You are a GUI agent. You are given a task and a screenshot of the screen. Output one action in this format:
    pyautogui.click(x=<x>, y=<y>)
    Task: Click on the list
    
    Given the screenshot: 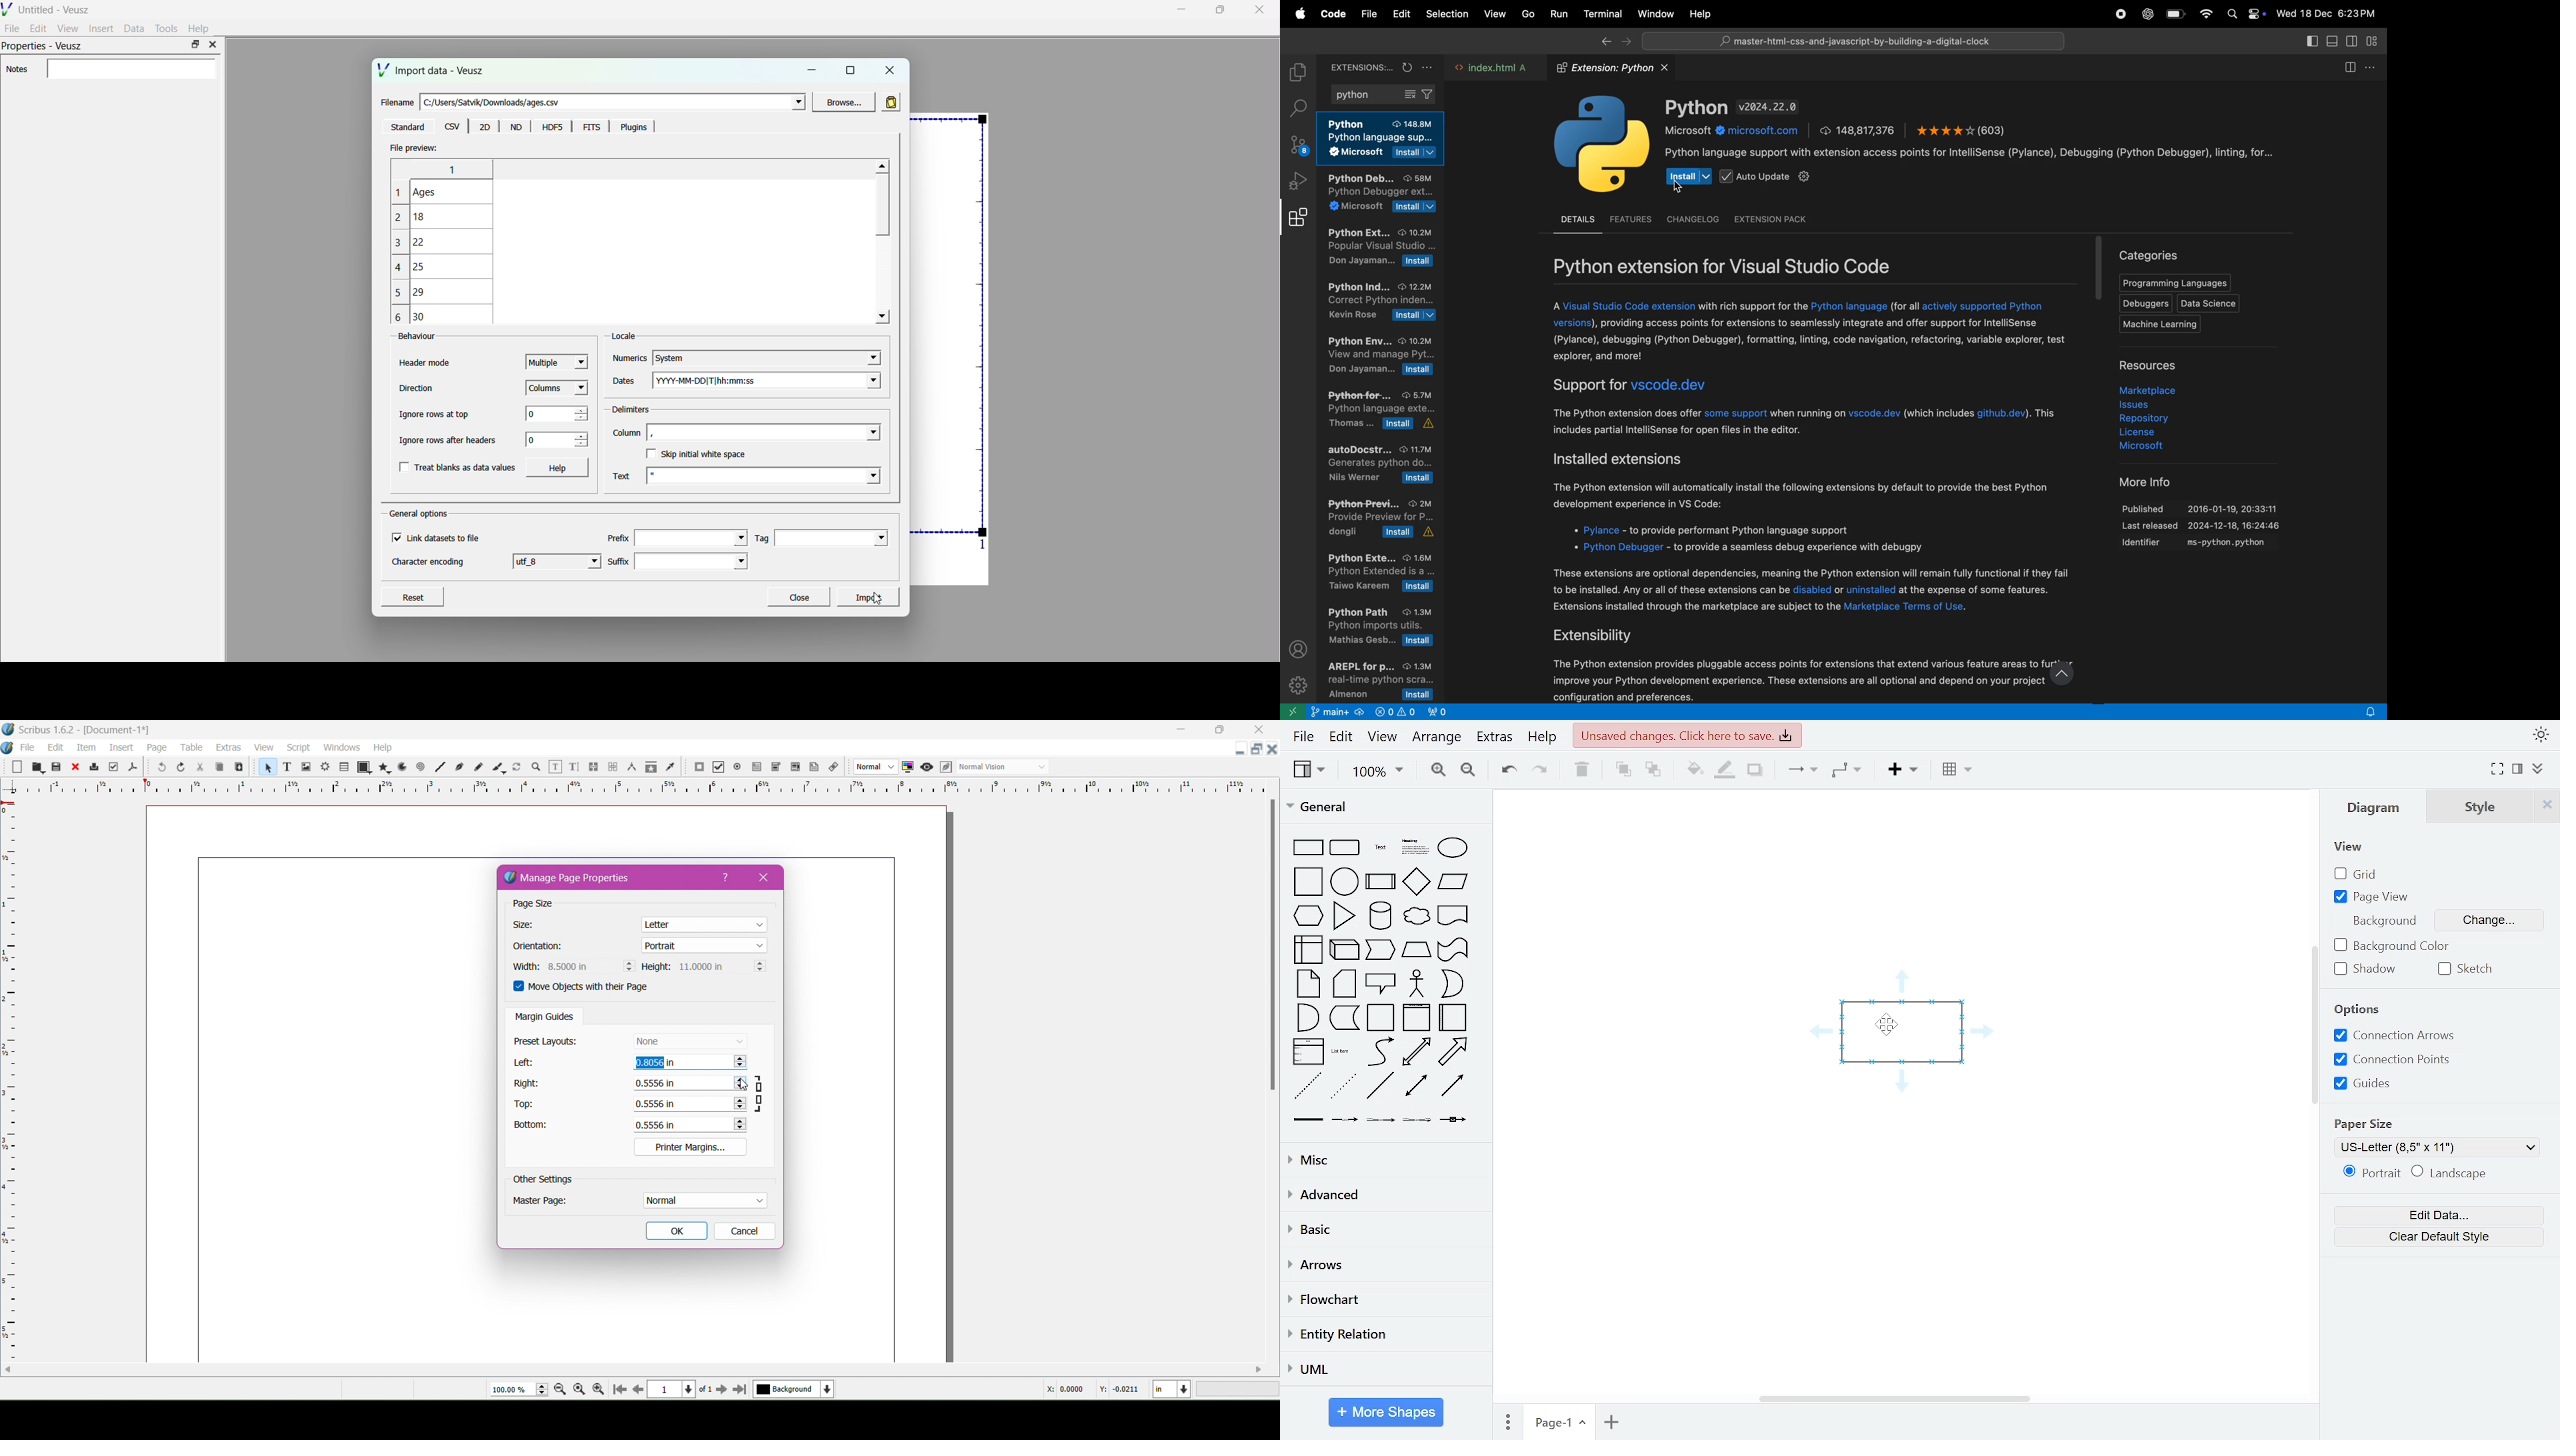 What is the action you would take?
    pyautogui.click(x=1307, y=1053)
    